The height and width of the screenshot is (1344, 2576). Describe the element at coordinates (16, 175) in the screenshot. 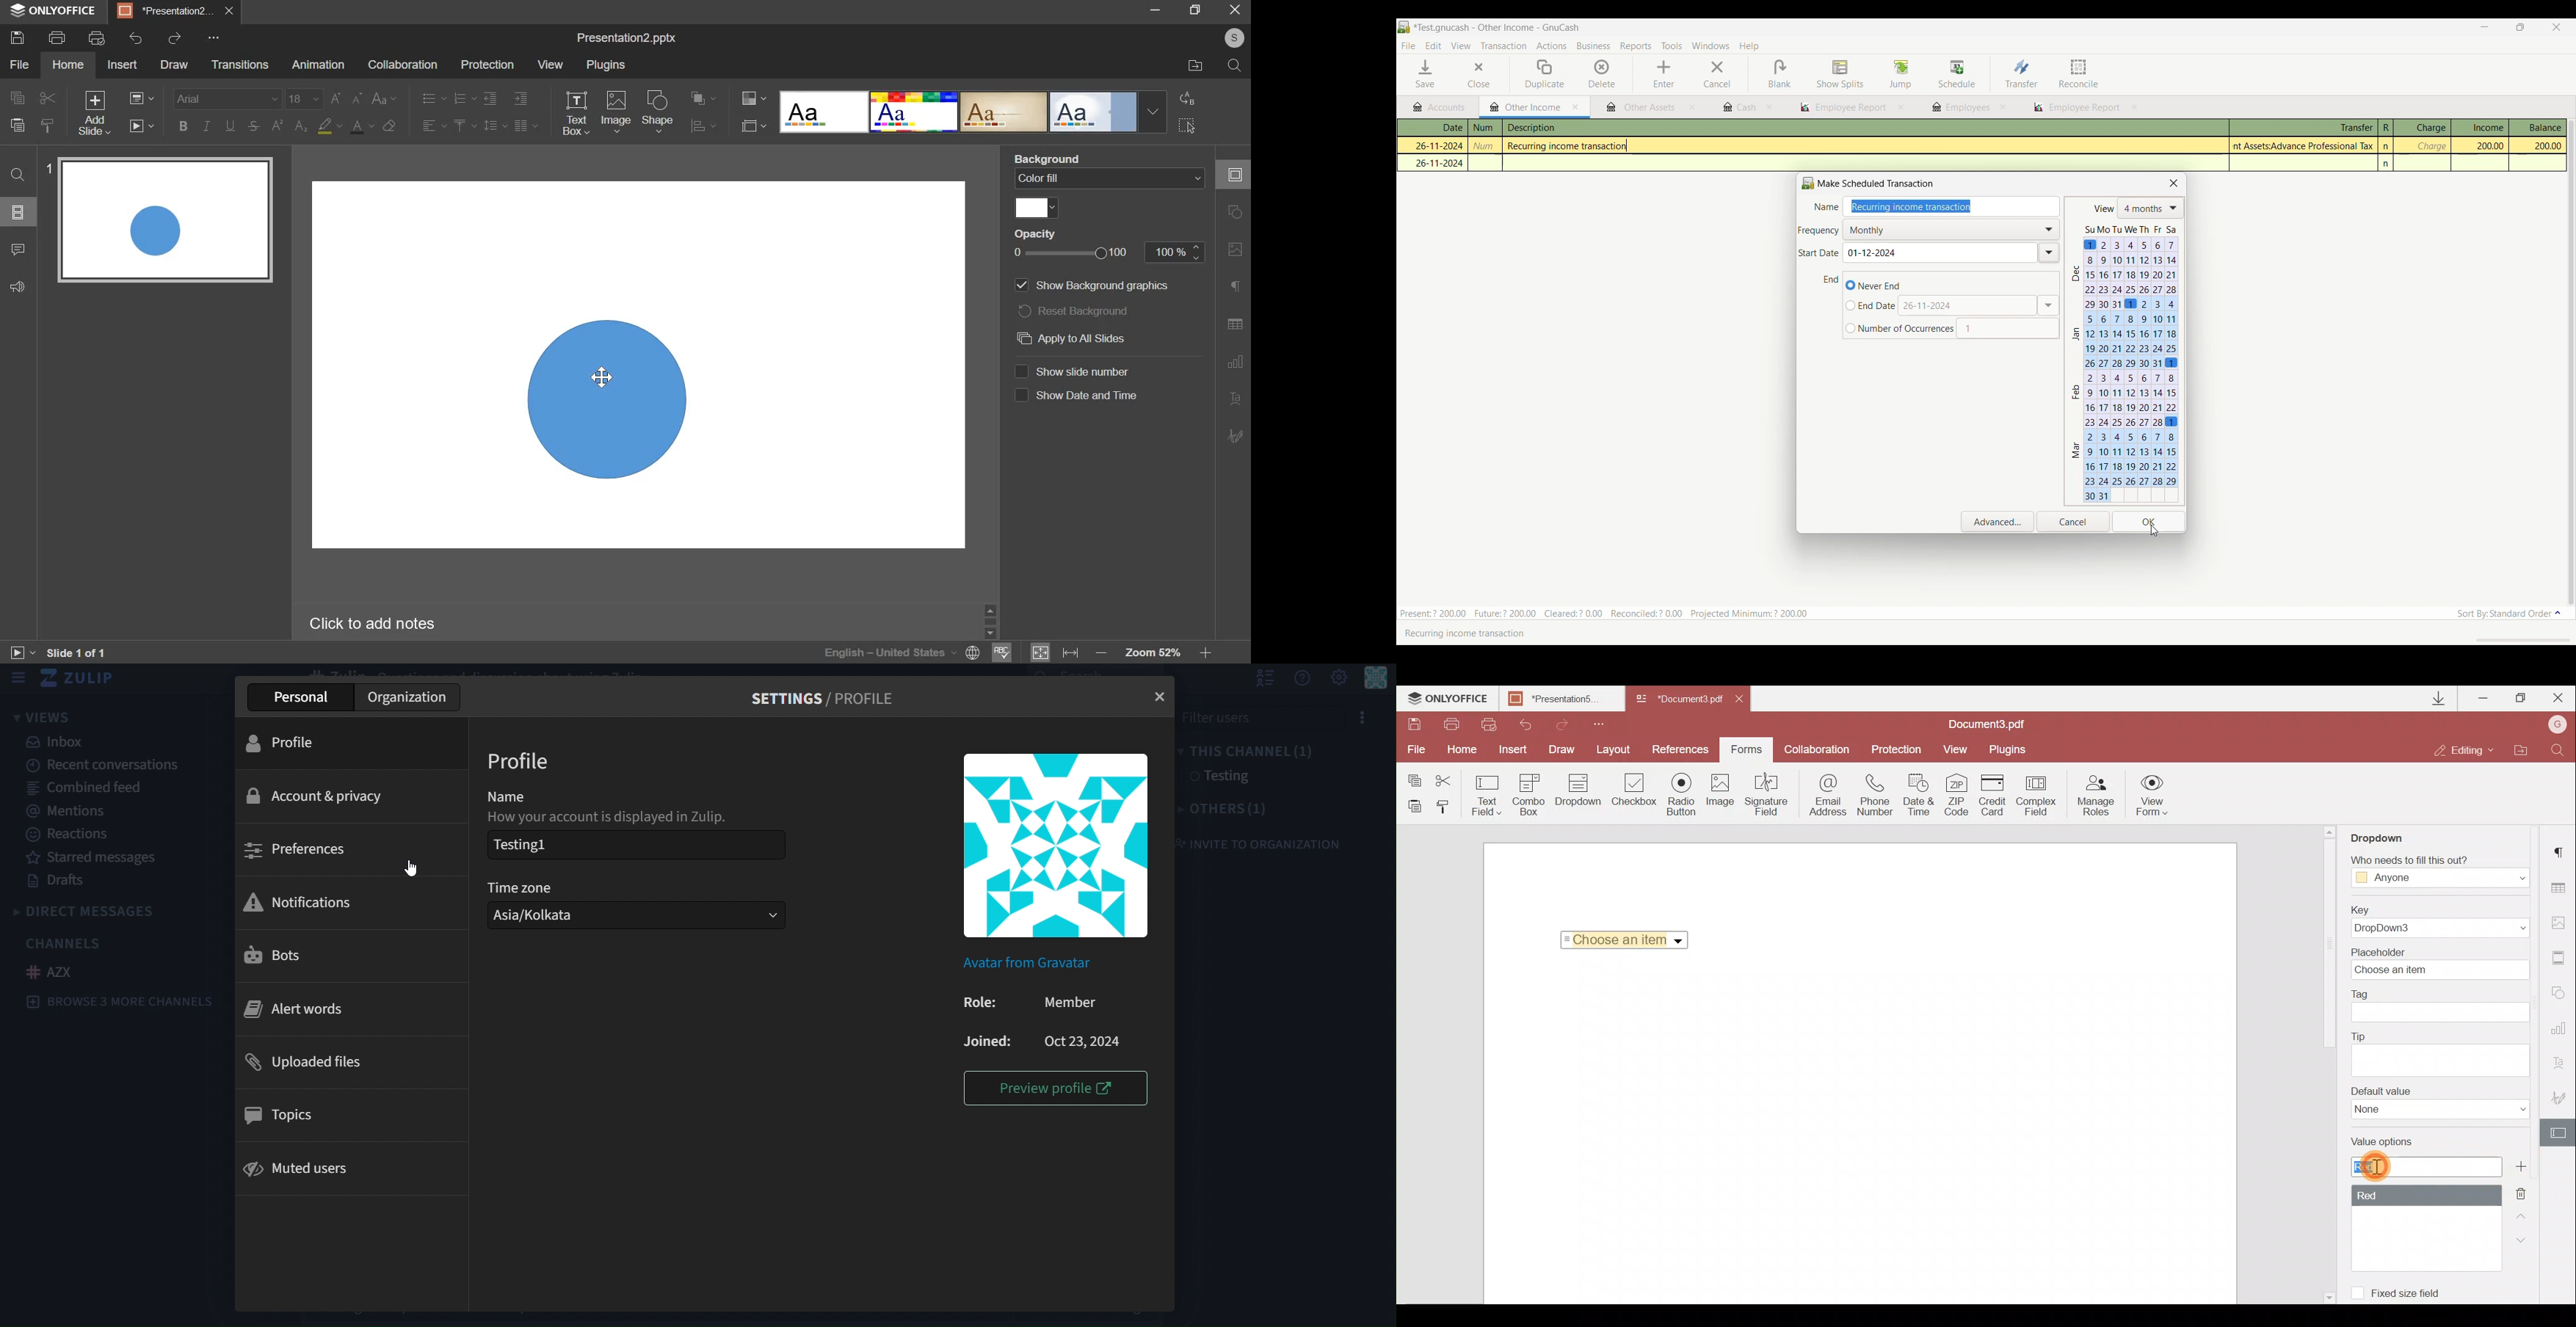

I see `find` at that location.